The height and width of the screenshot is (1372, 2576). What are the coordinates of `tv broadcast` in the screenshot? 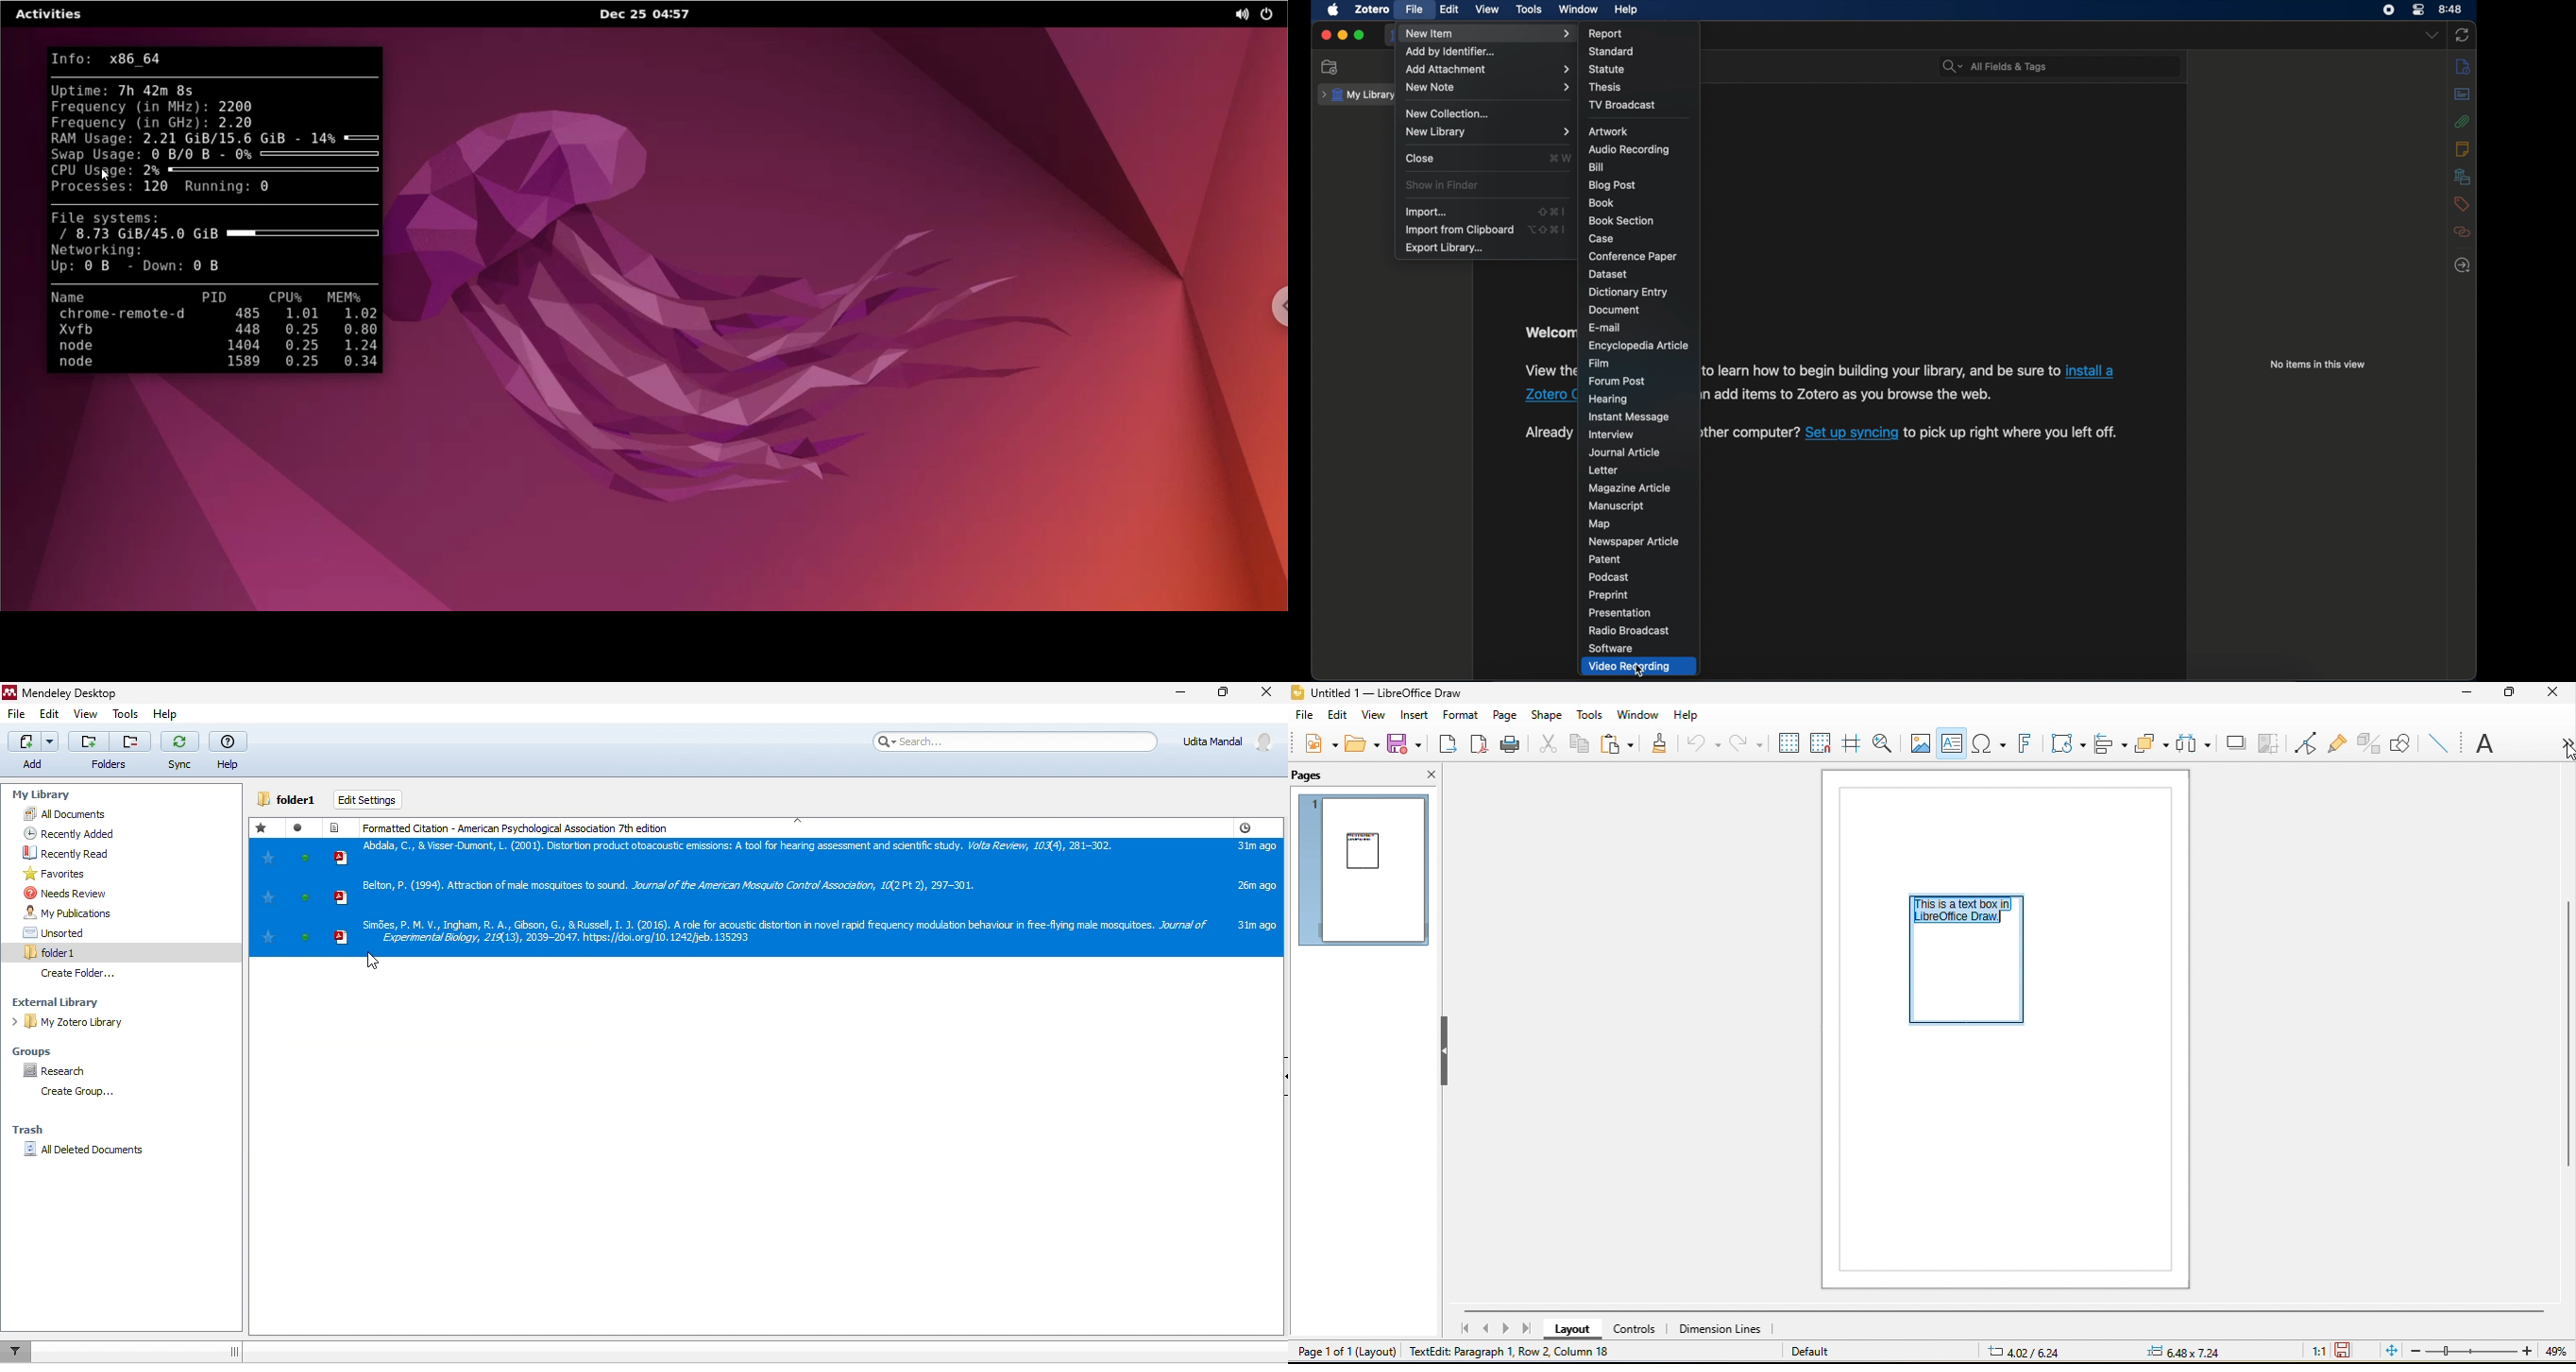 It's located at (1623, 104).